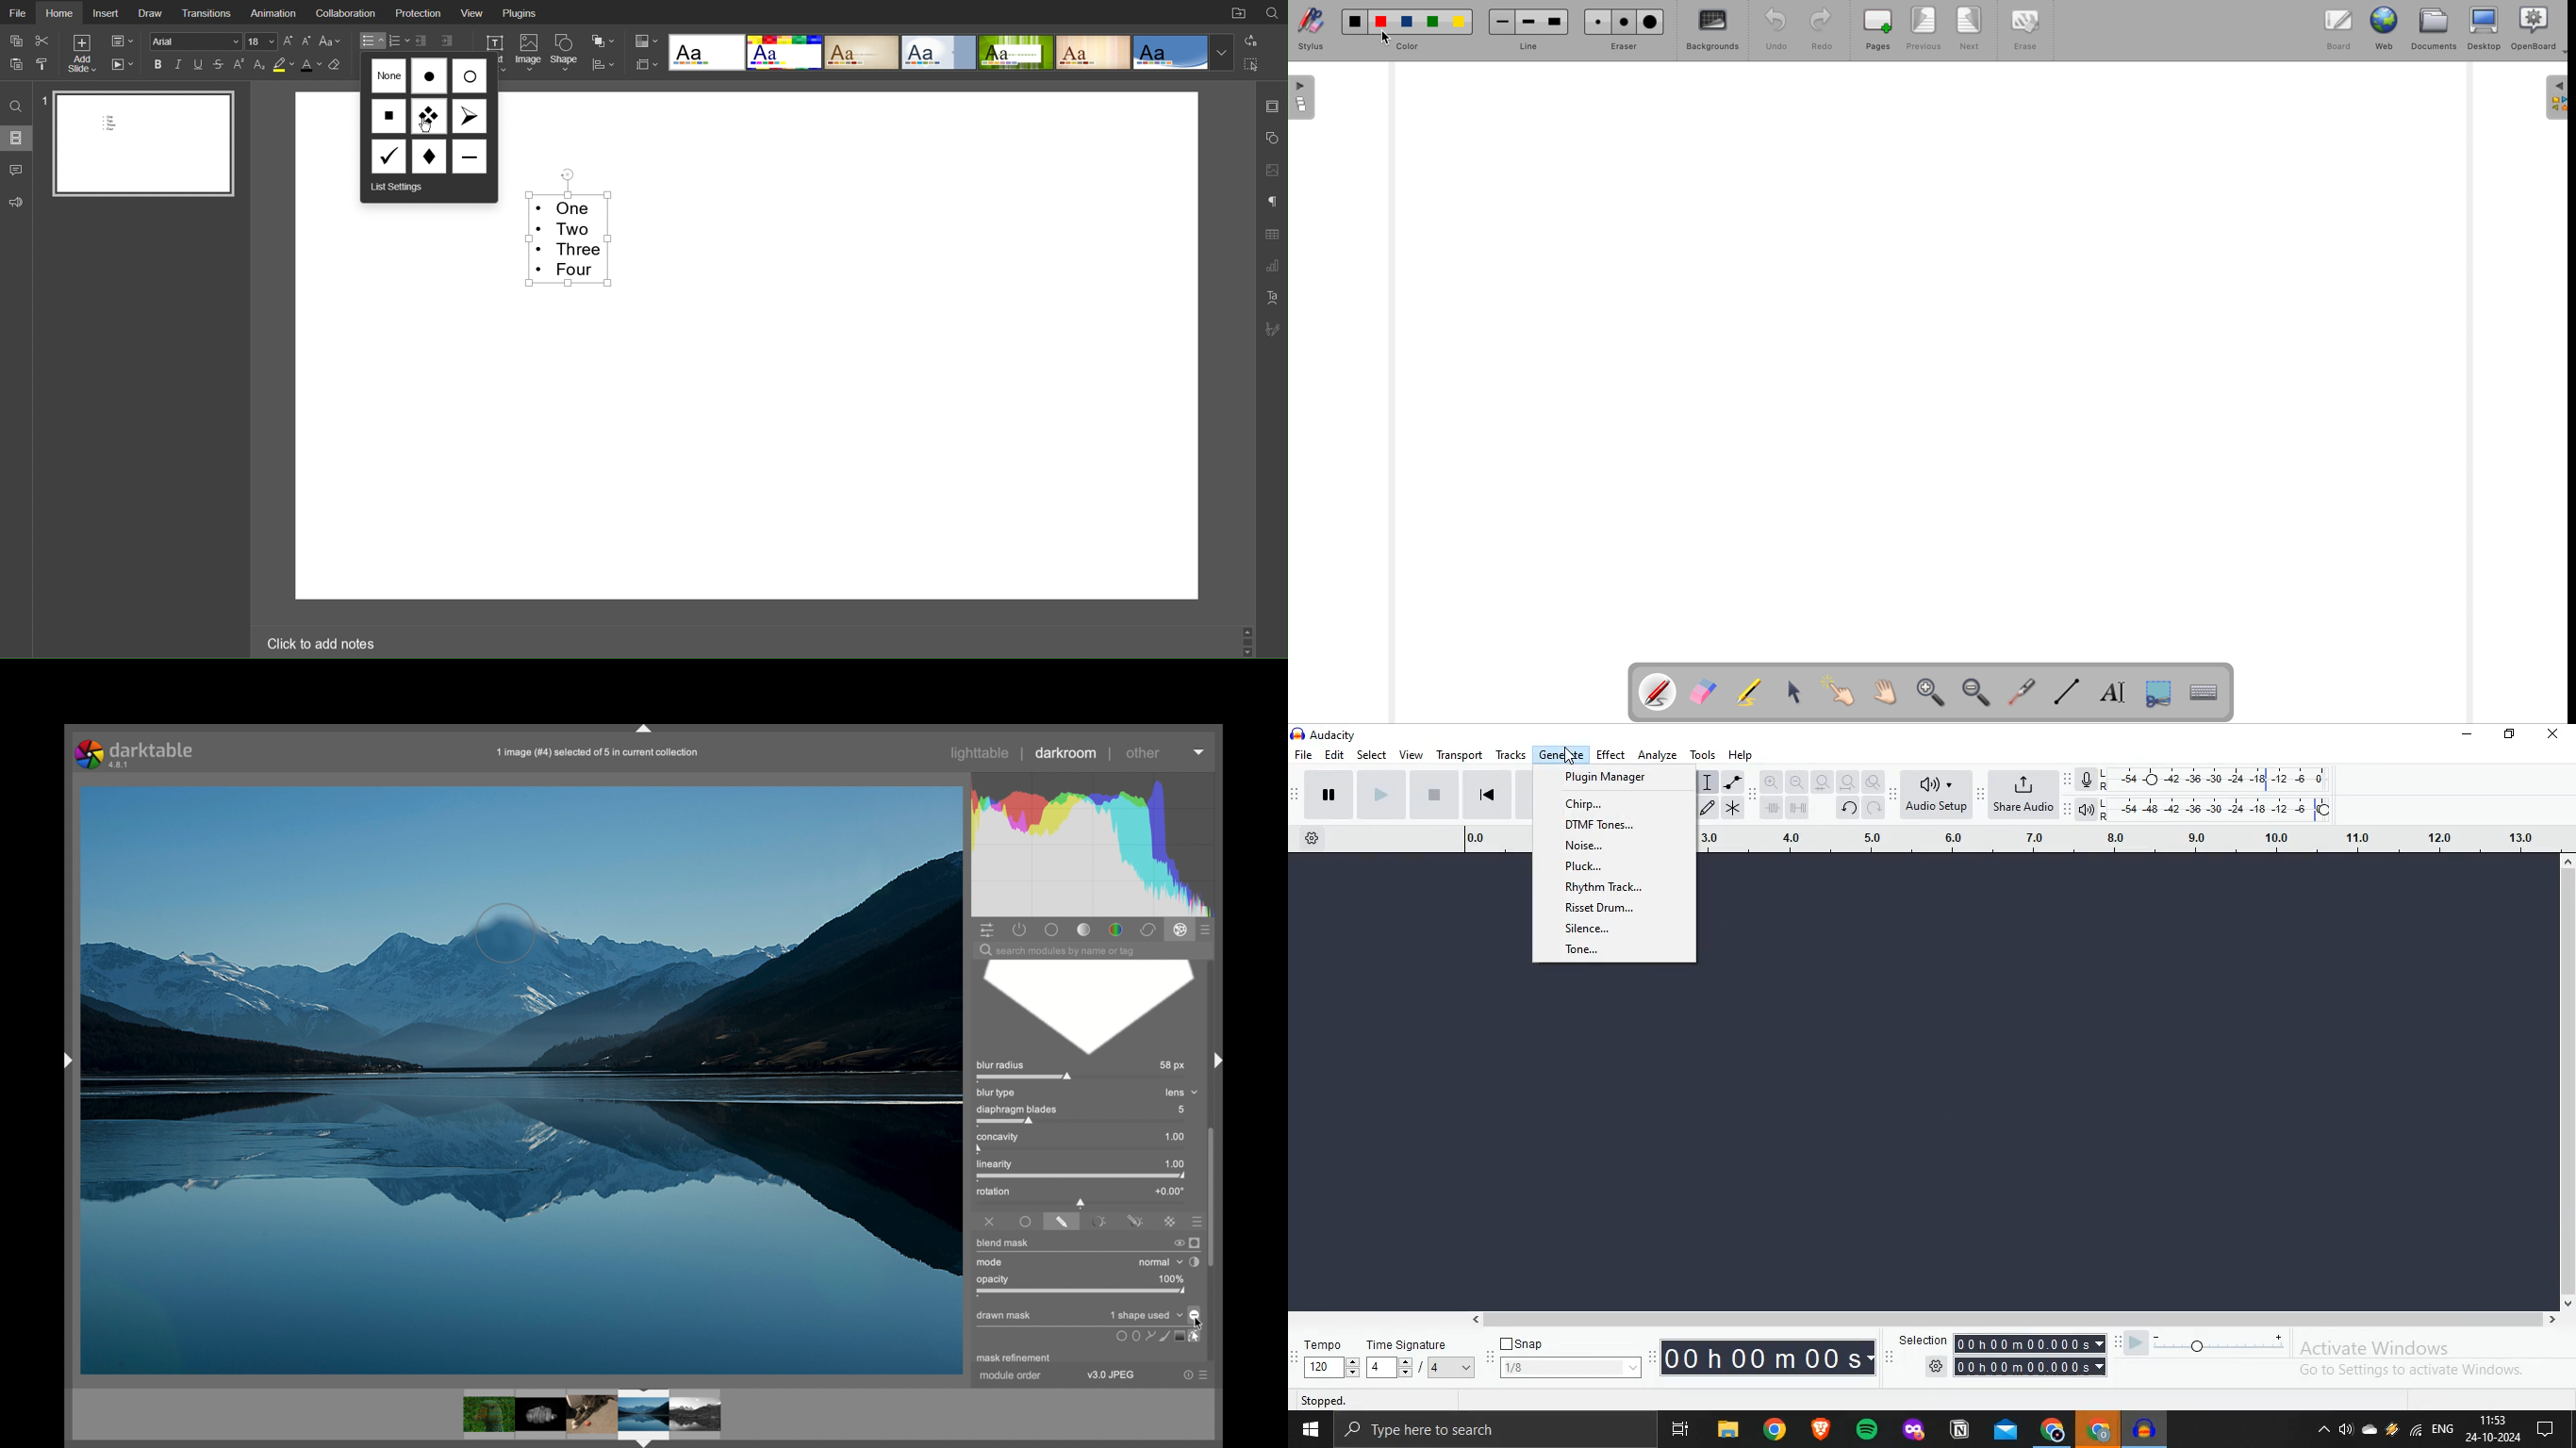 This screenshot has height=1456, width=2576. I want to click on slider, so click(1082, 1202).